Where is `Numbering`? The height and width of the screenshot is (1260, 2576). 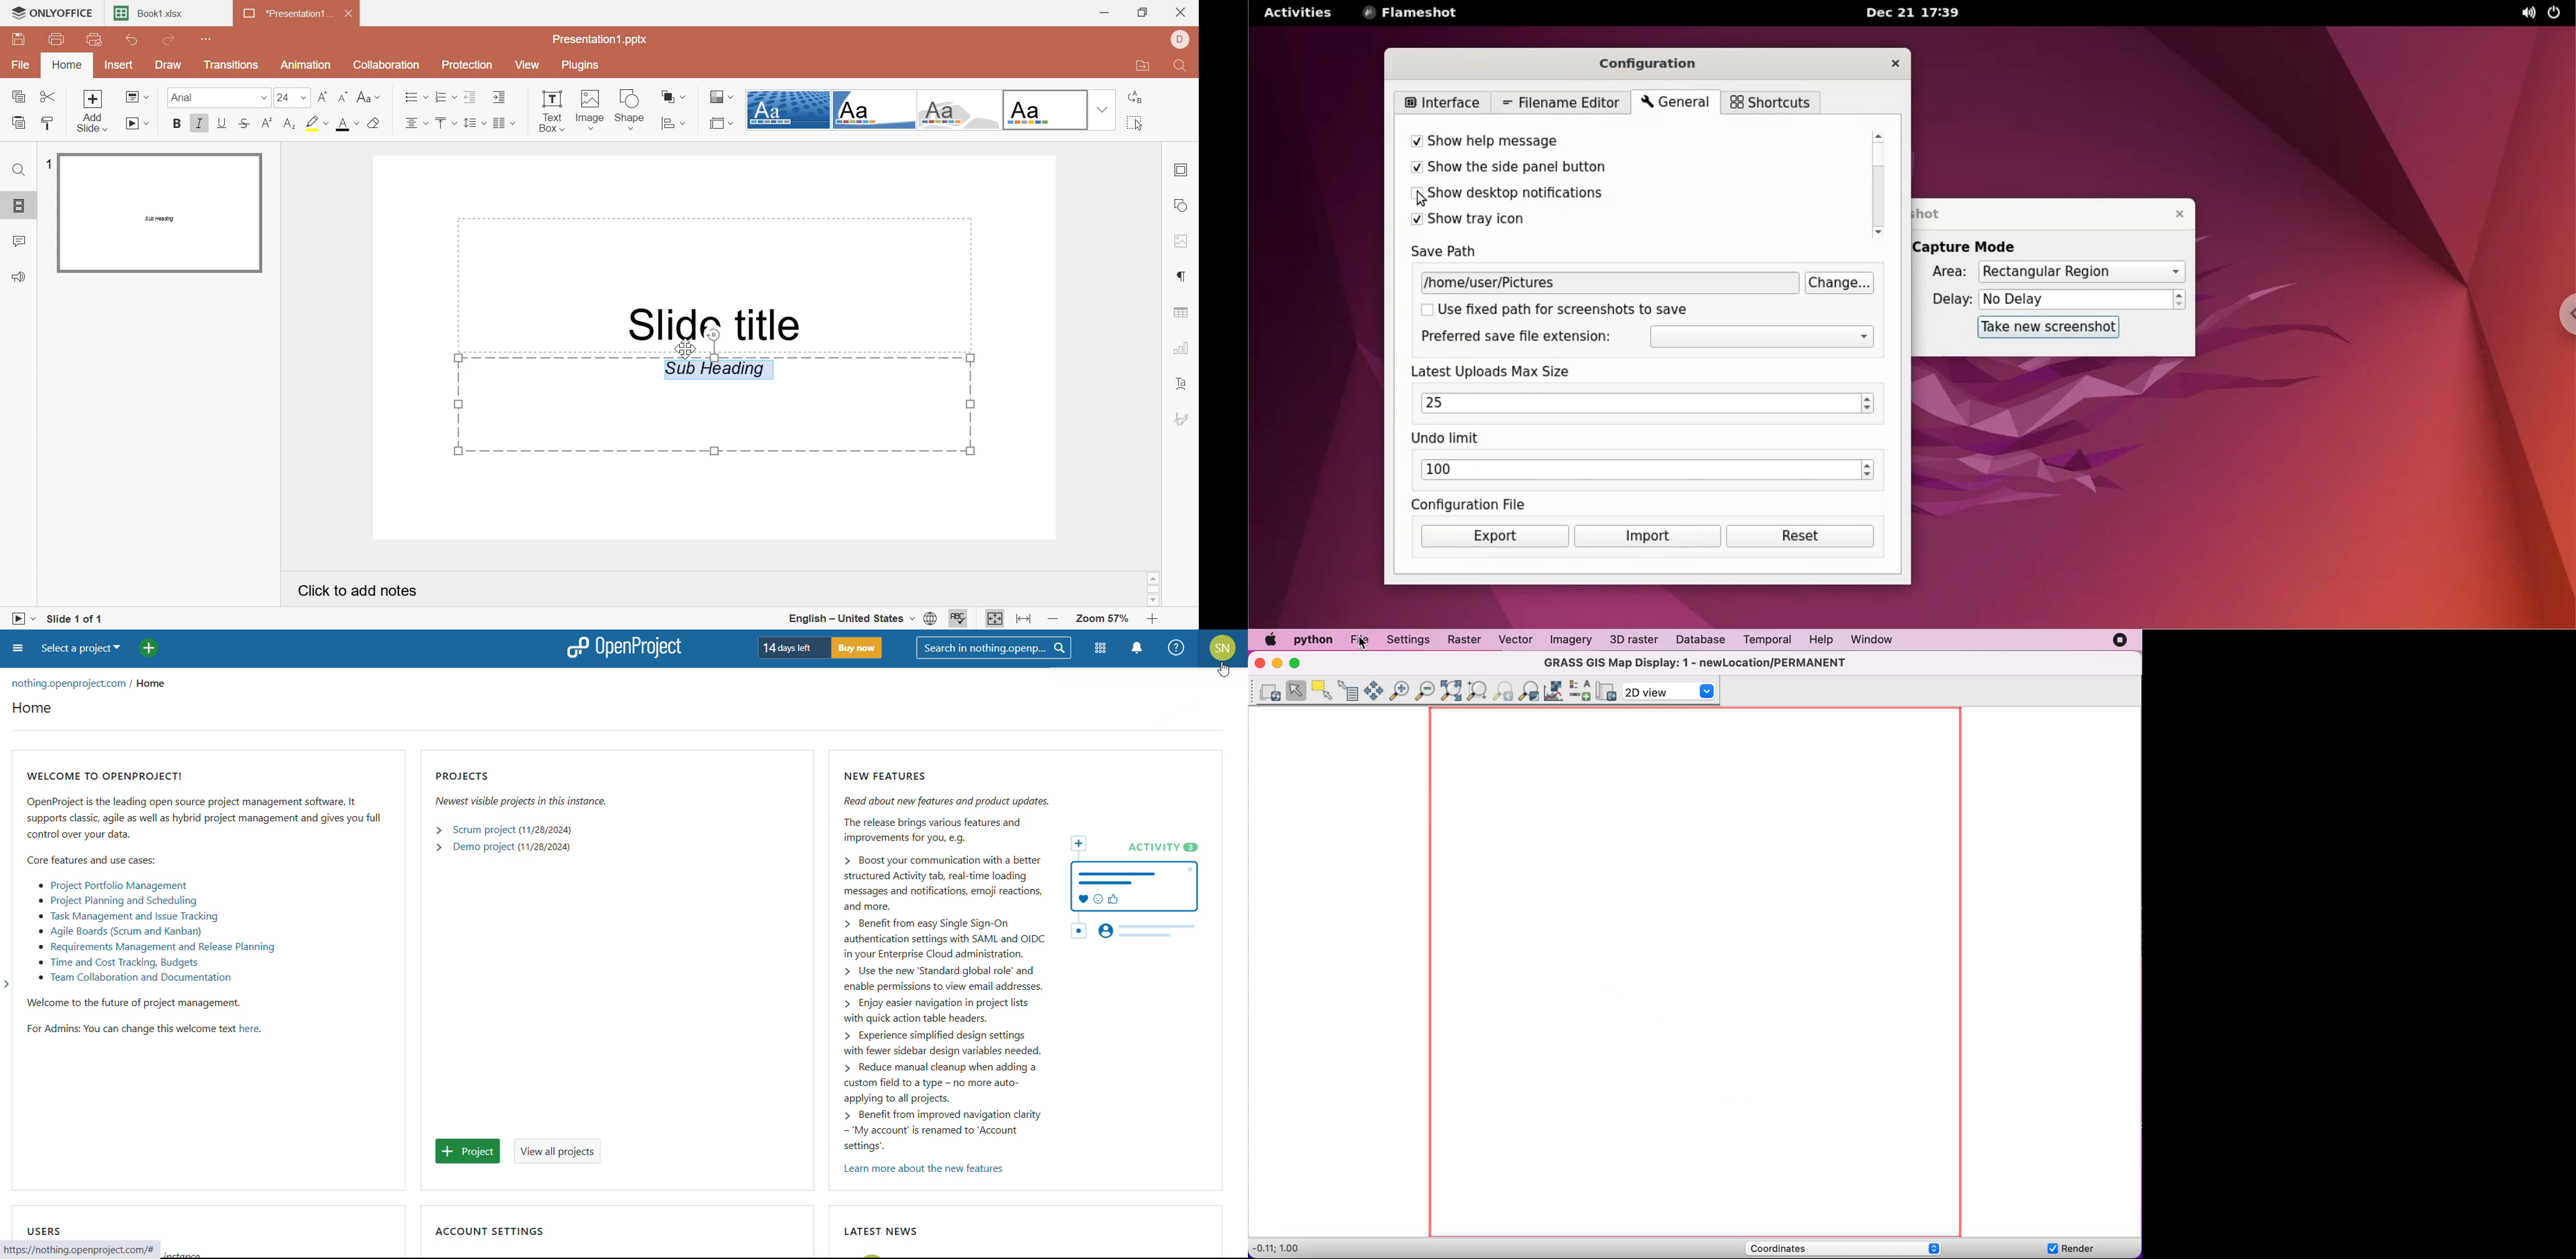
Numbering is located at coordinates (445, 96).